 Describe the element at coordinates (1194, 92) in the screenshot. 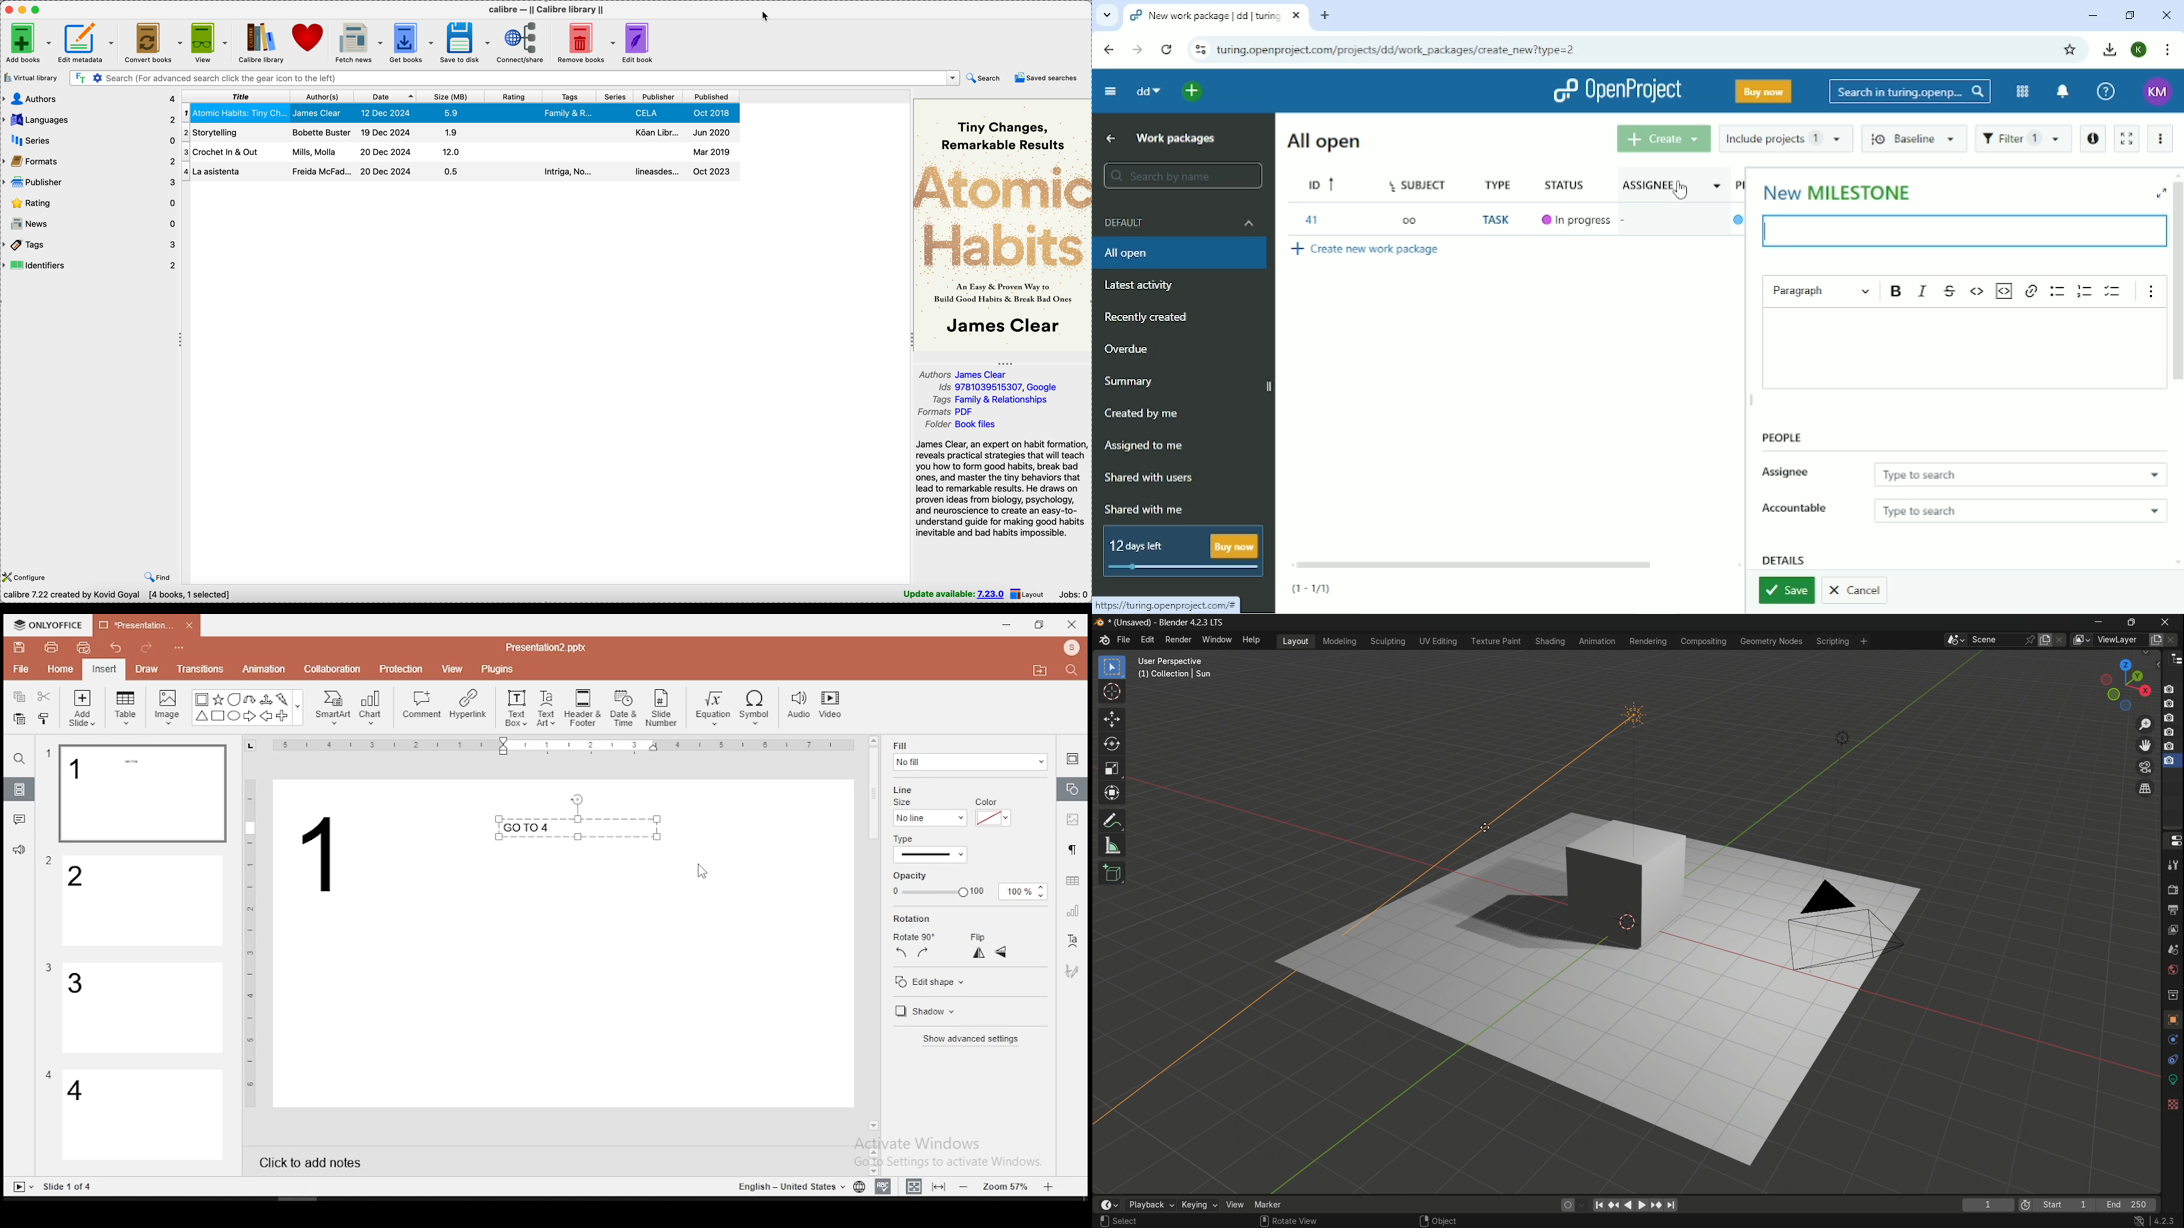

I see `Open quick add menu` at that location.